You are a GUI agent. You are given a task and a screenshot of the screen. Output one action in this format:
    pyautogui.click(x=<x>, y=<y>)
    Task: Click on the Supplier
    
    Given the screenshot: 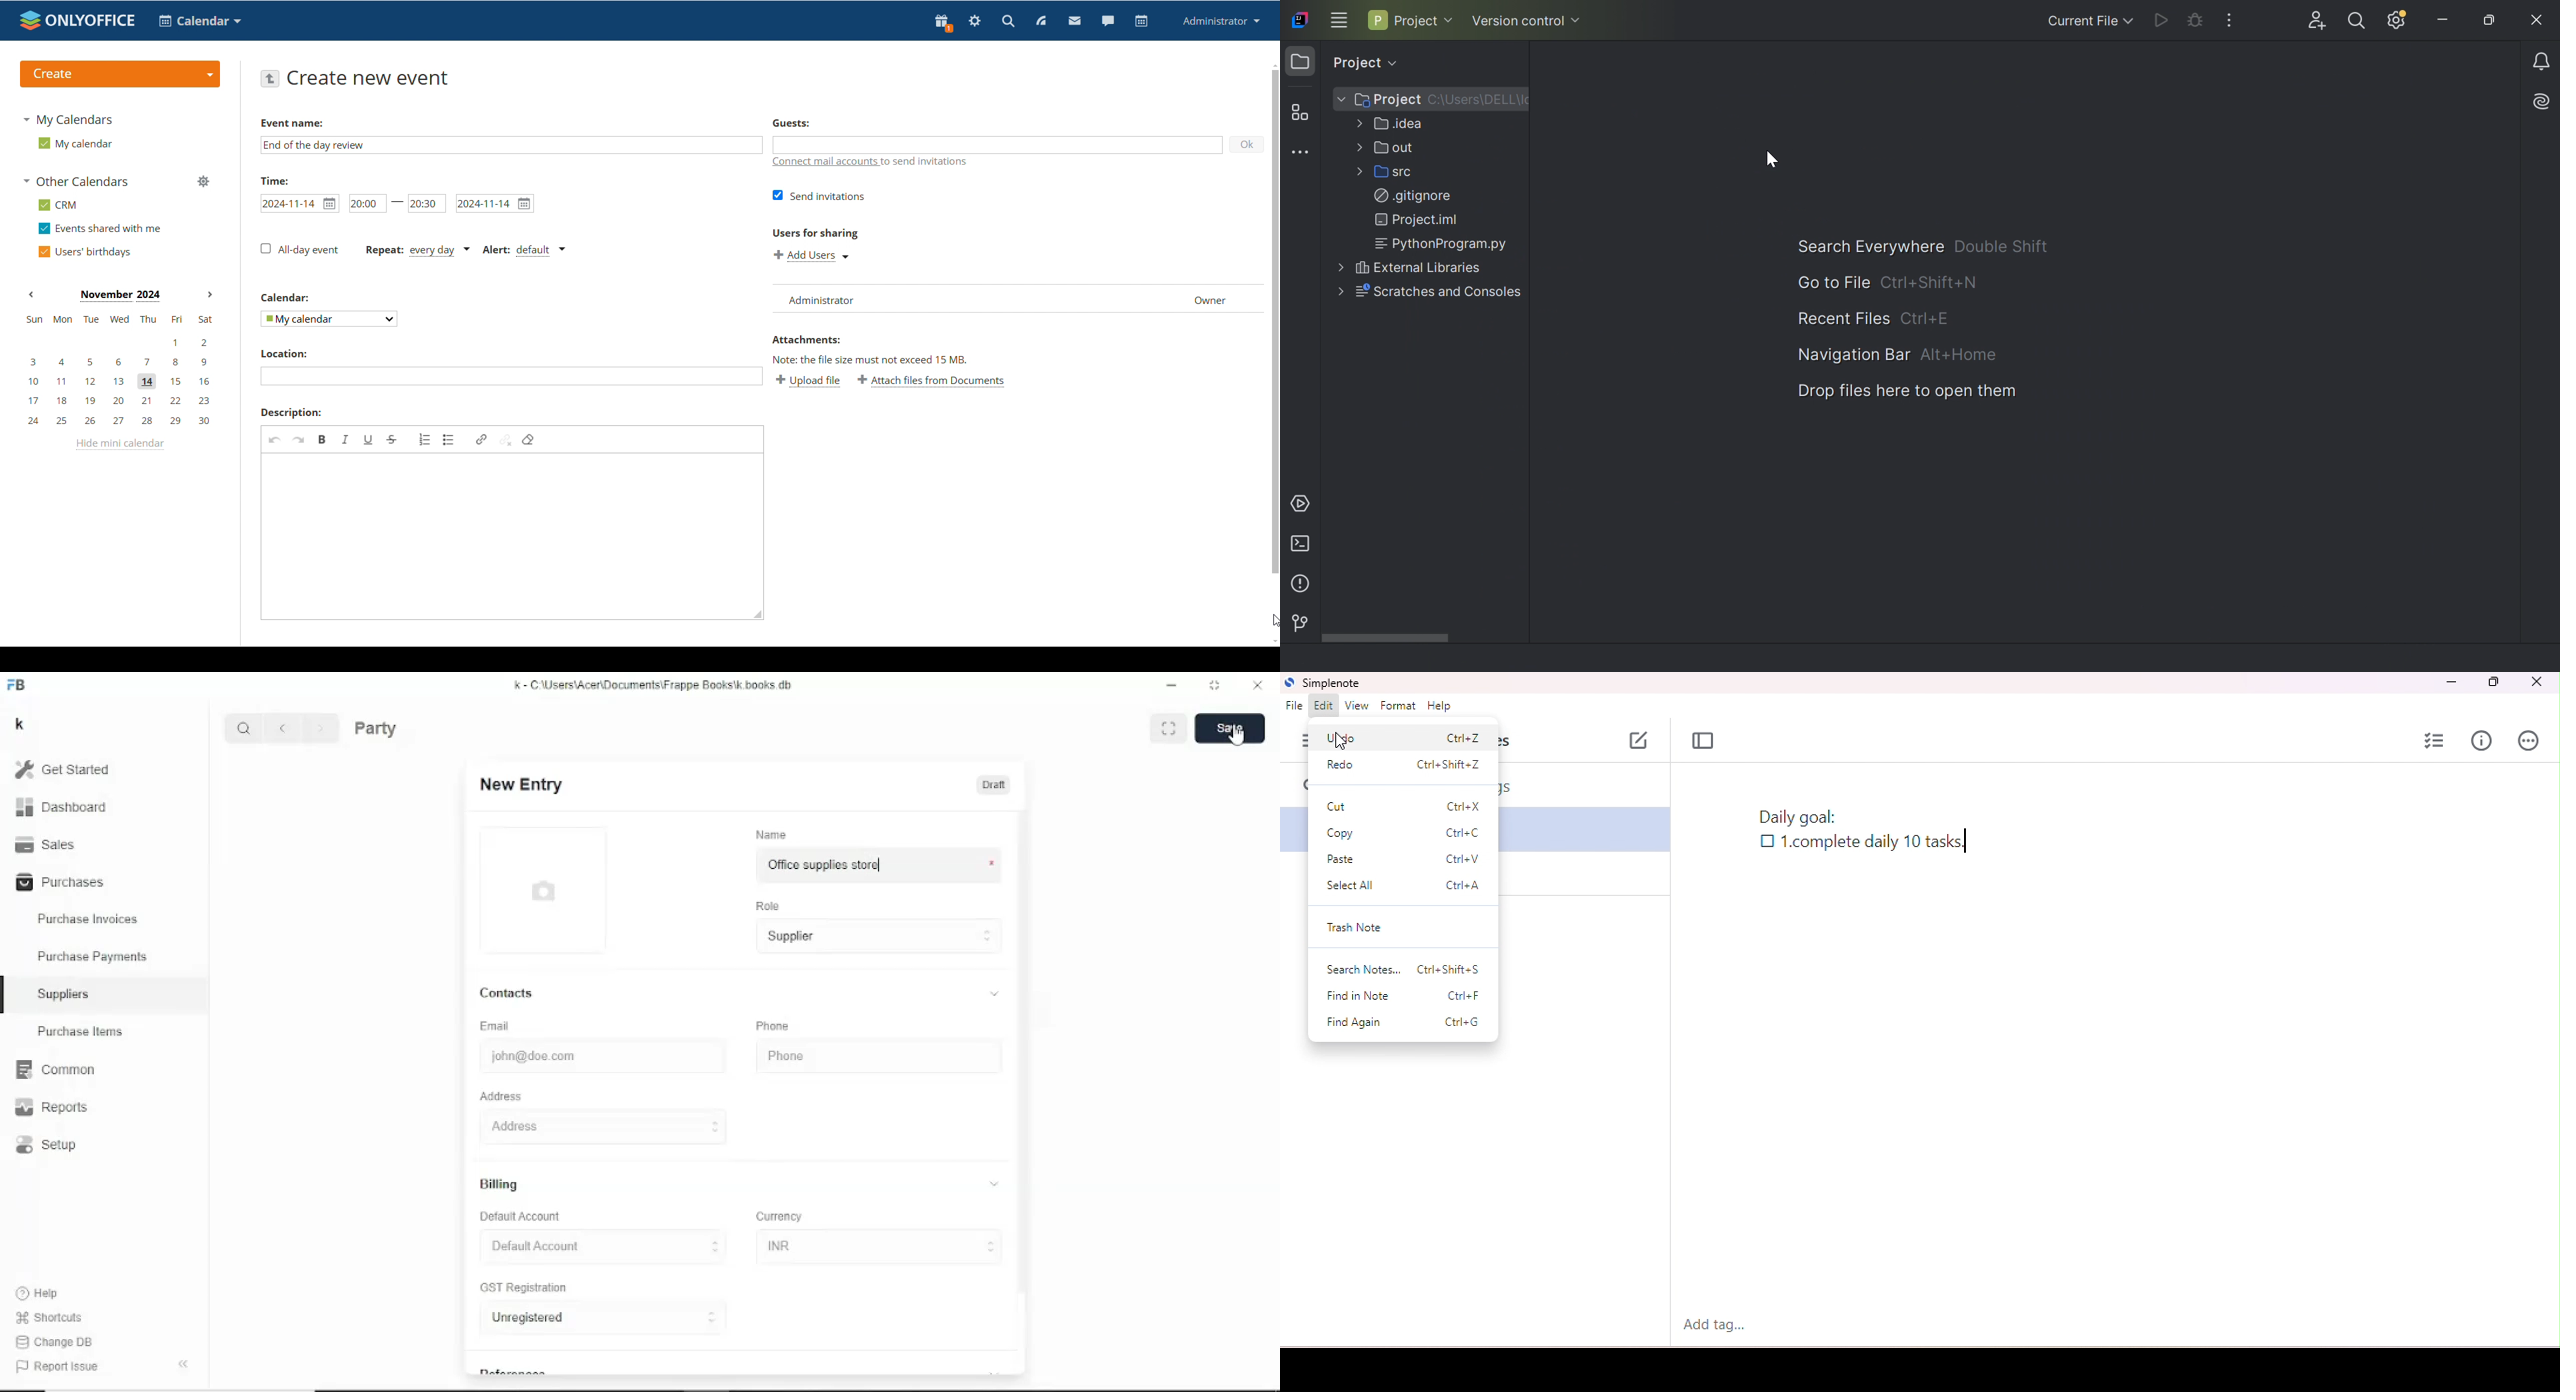 What is the action you would take?
    pyautogui.click(x=881, y=937)
    